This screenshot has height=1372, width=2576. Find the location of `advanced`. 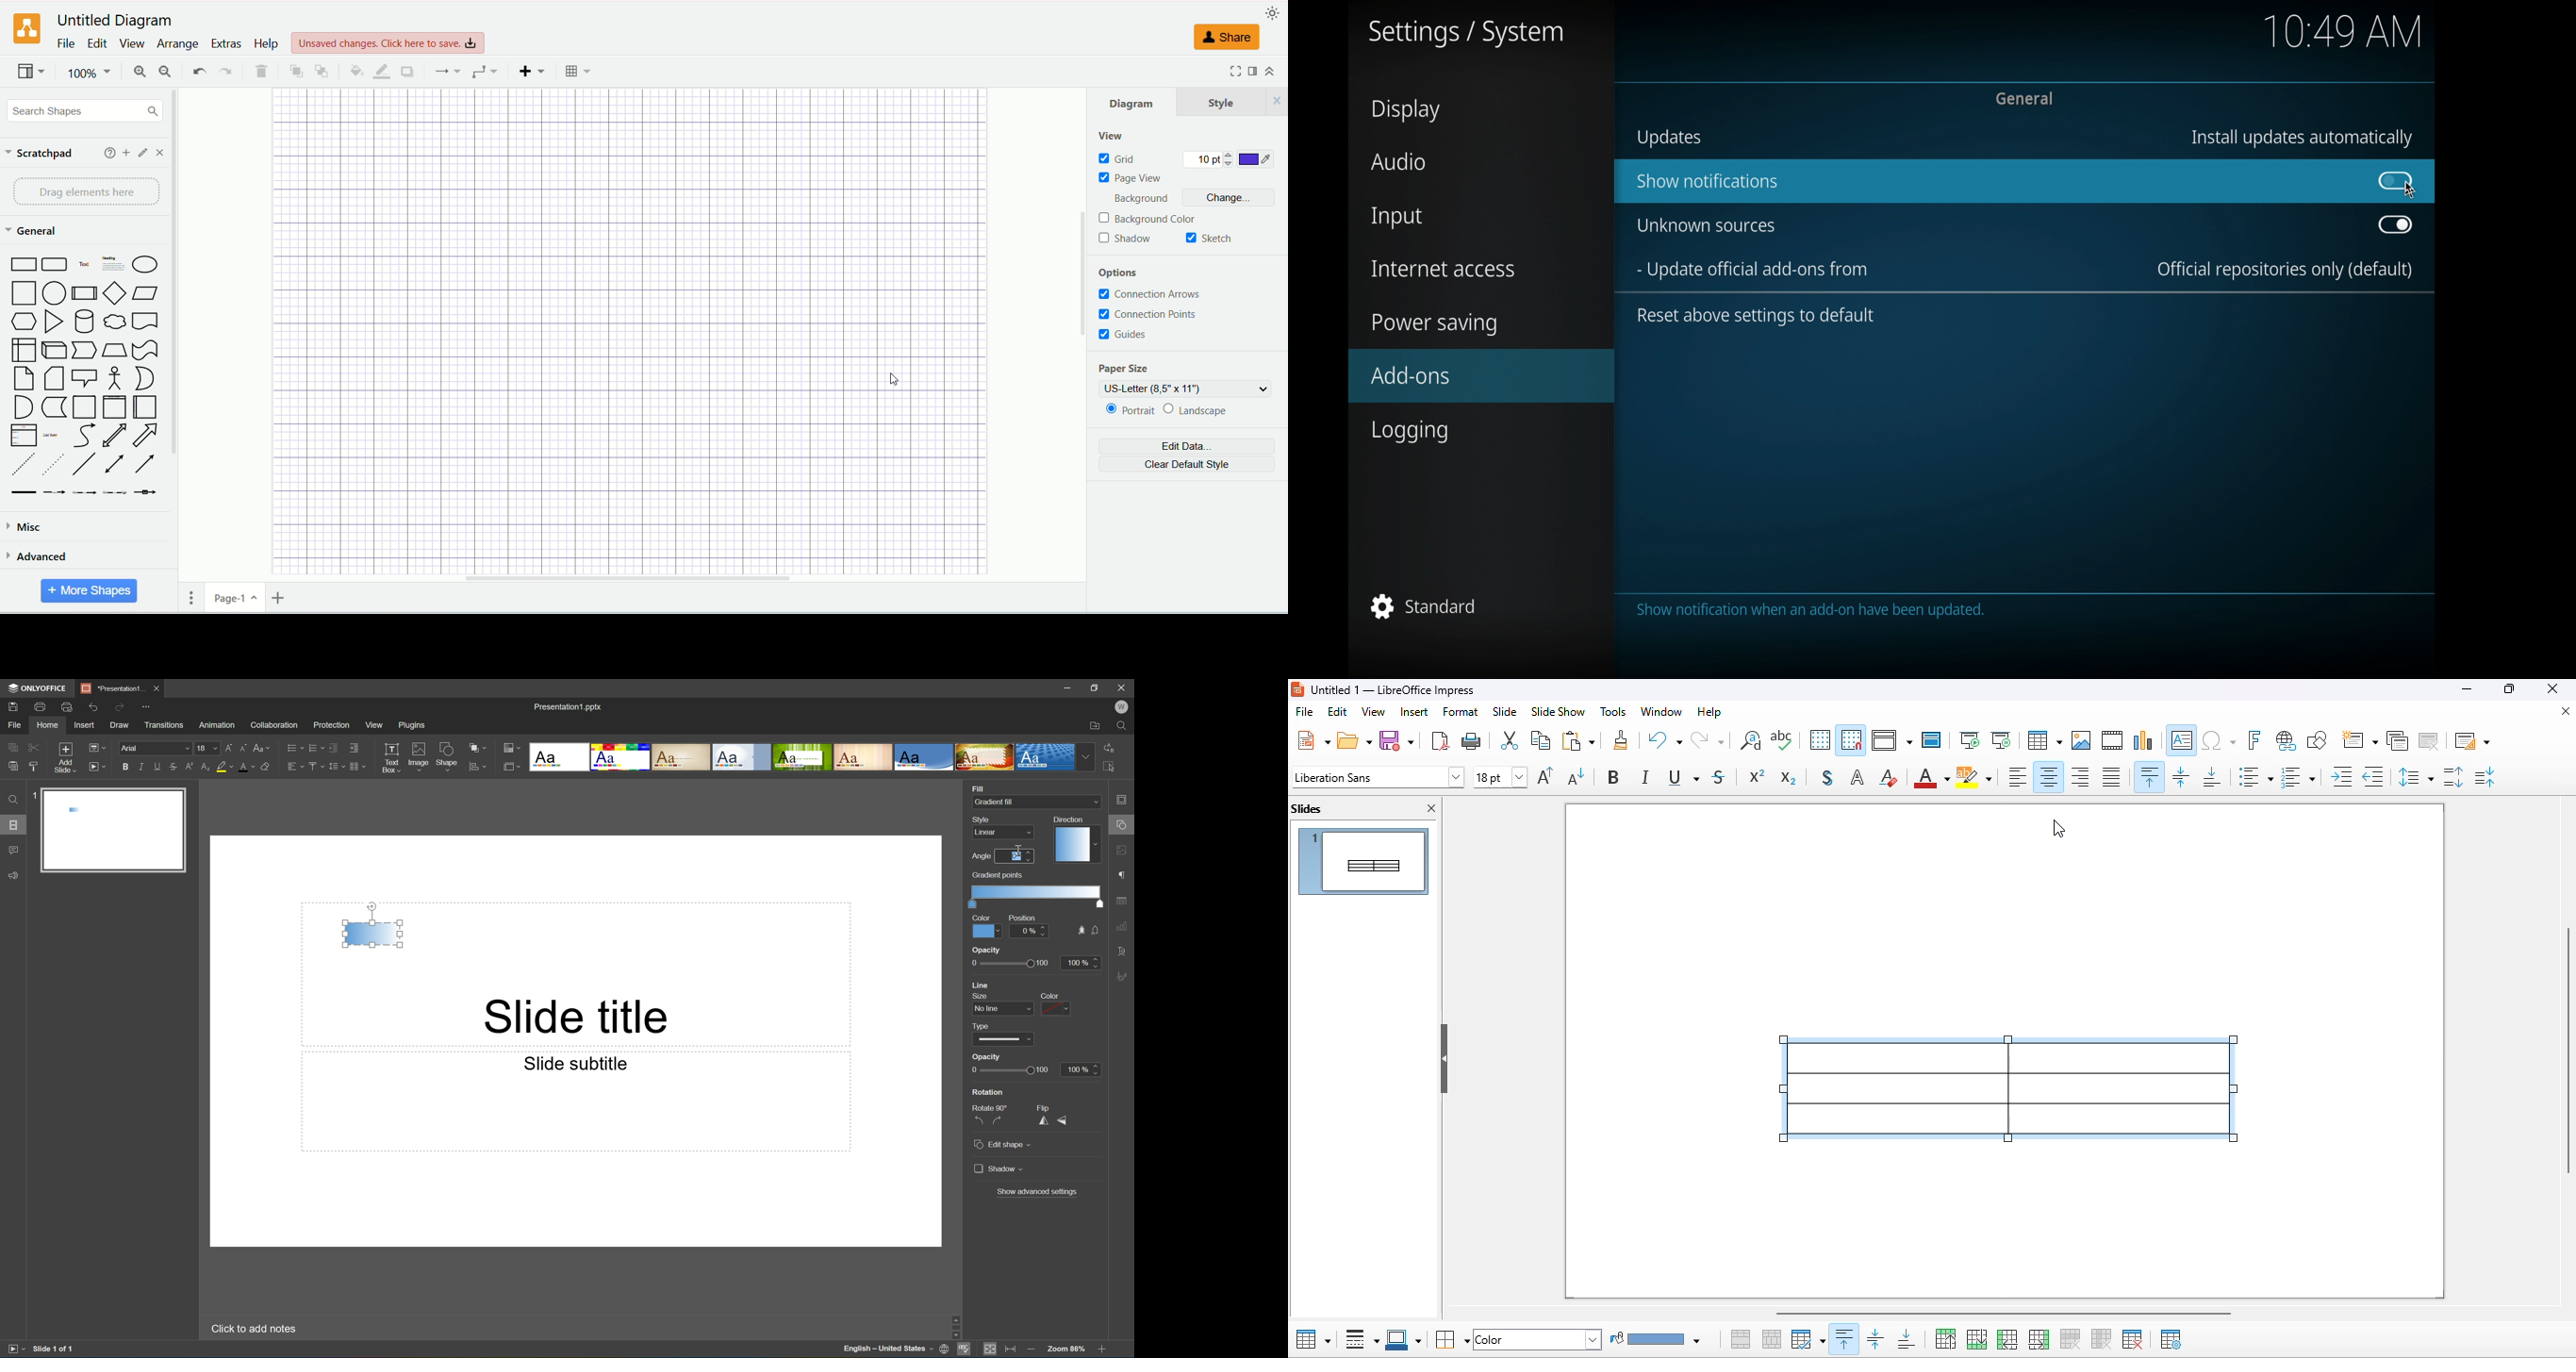

advanced is located at coordinates (38, 556).